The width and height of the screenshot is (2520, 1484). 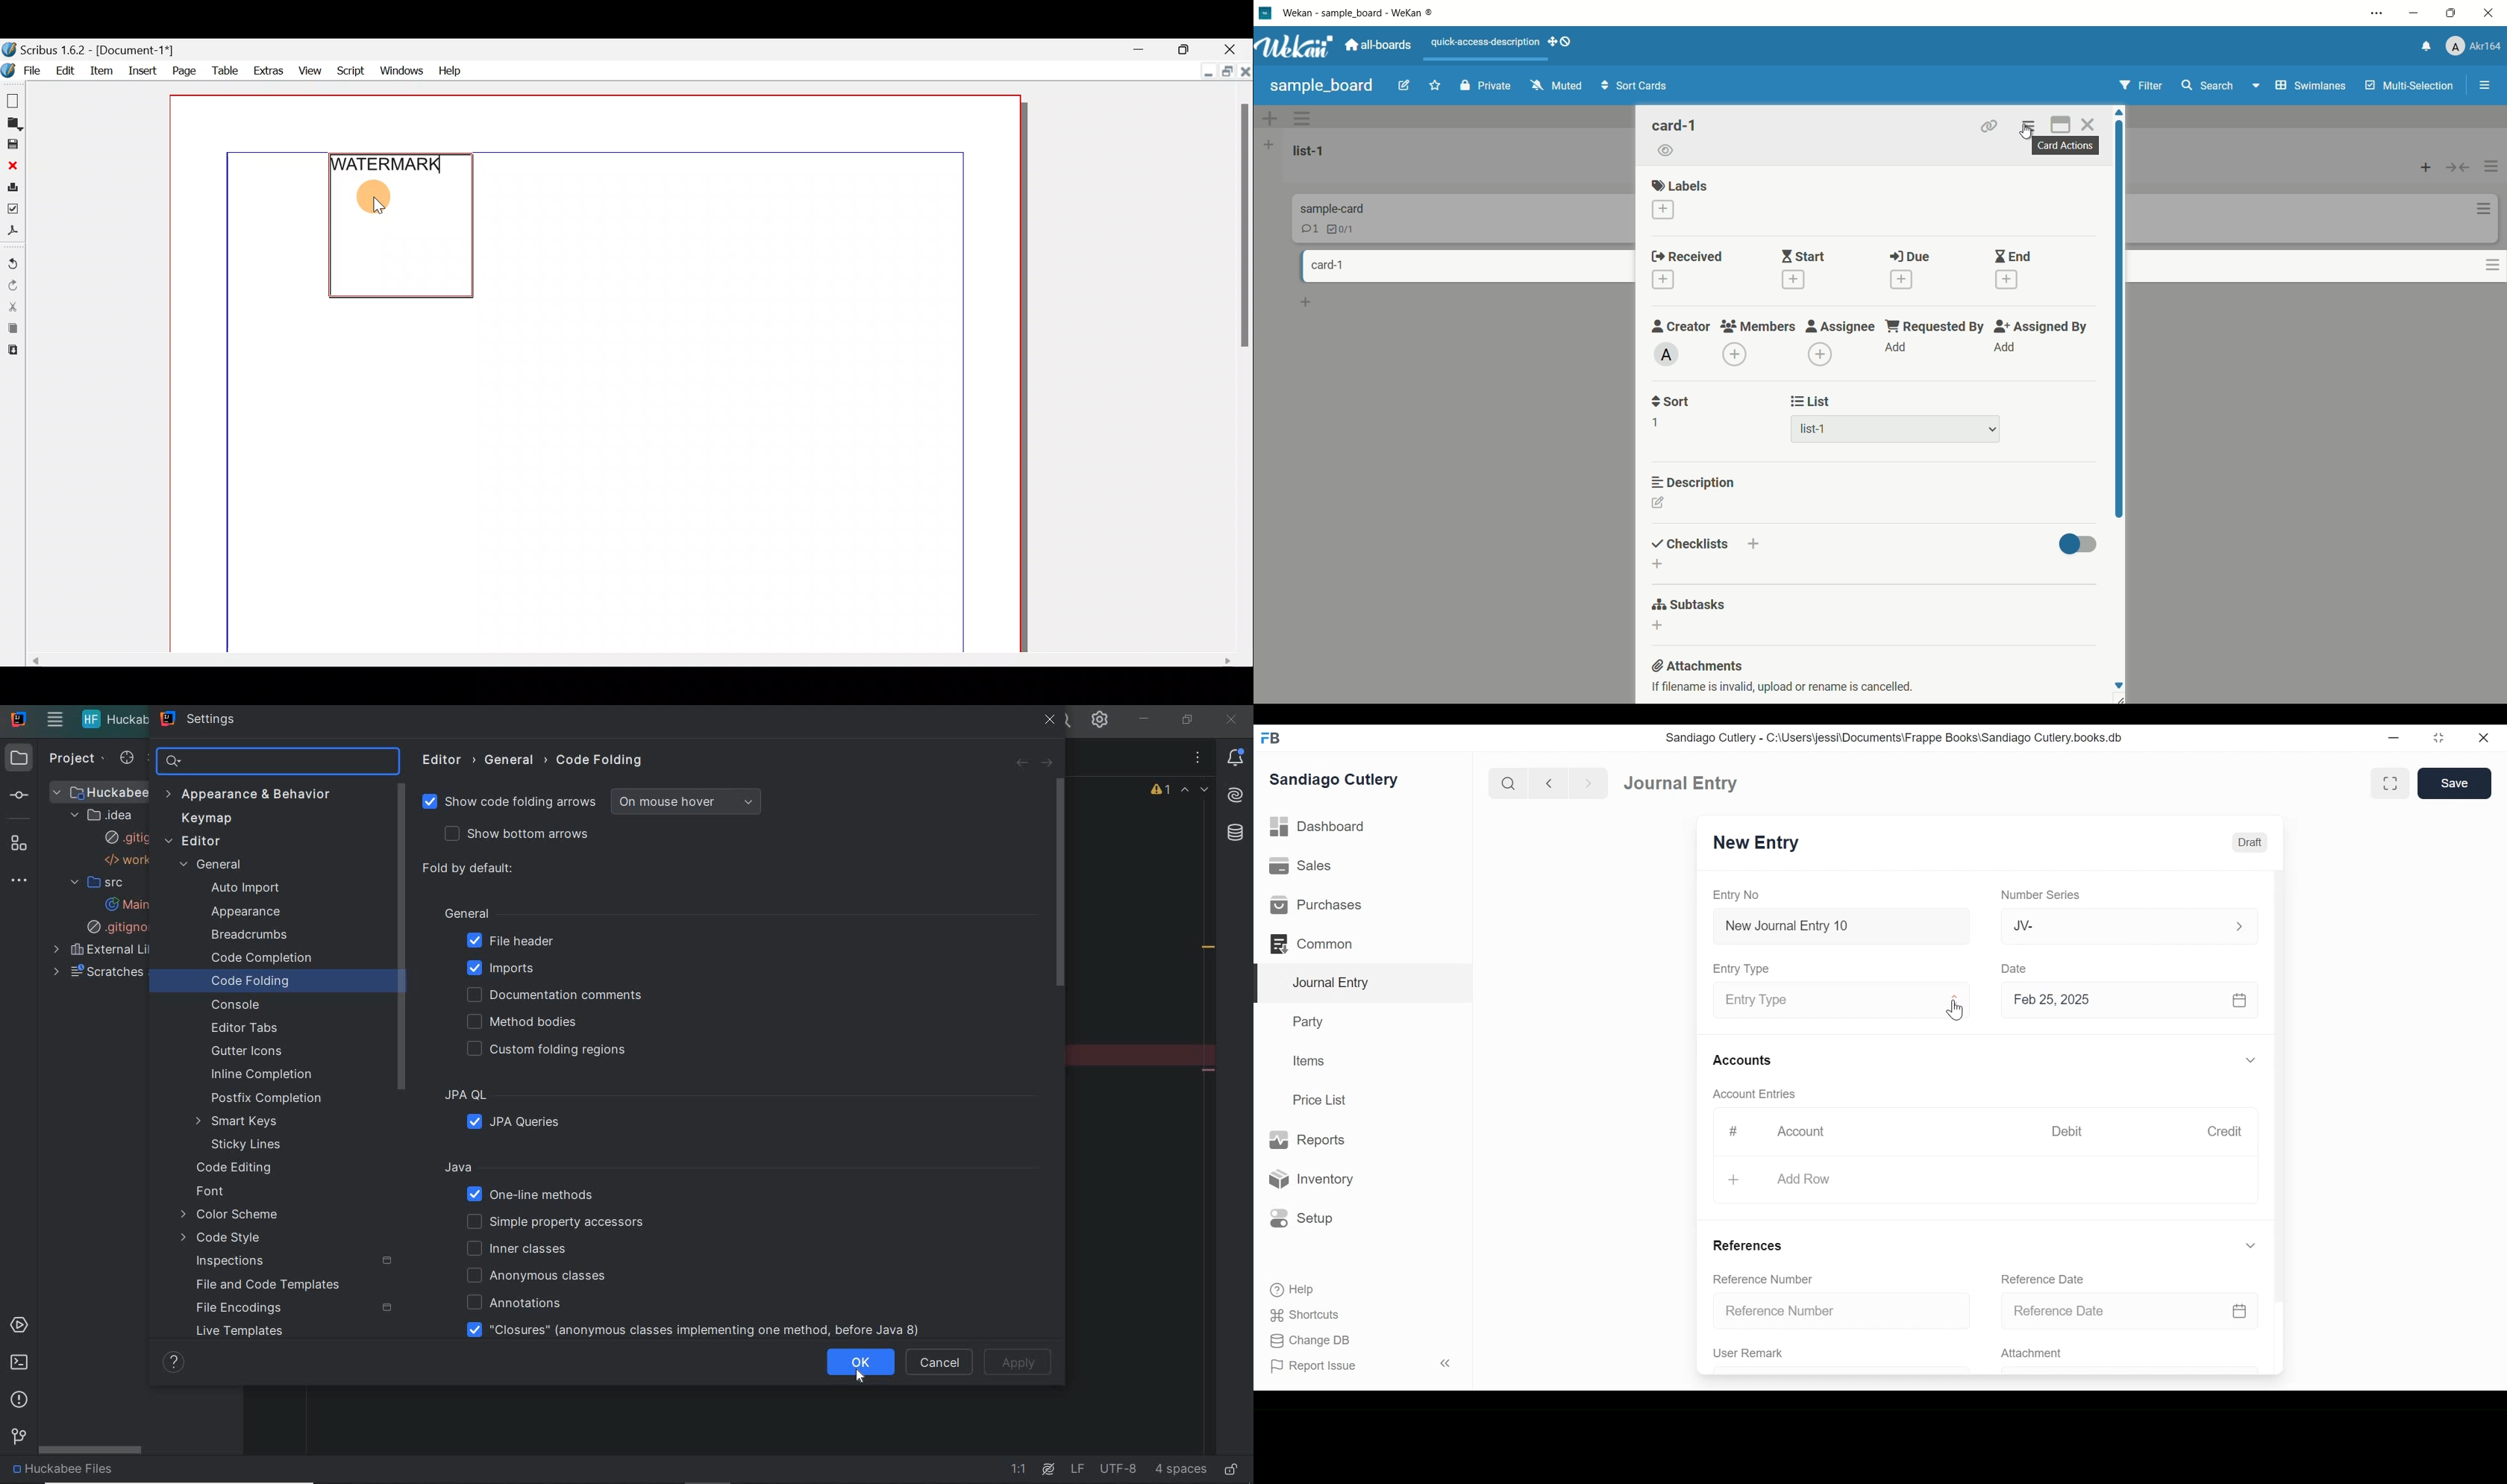 I want to click on end, so click(x=2014, y=257).